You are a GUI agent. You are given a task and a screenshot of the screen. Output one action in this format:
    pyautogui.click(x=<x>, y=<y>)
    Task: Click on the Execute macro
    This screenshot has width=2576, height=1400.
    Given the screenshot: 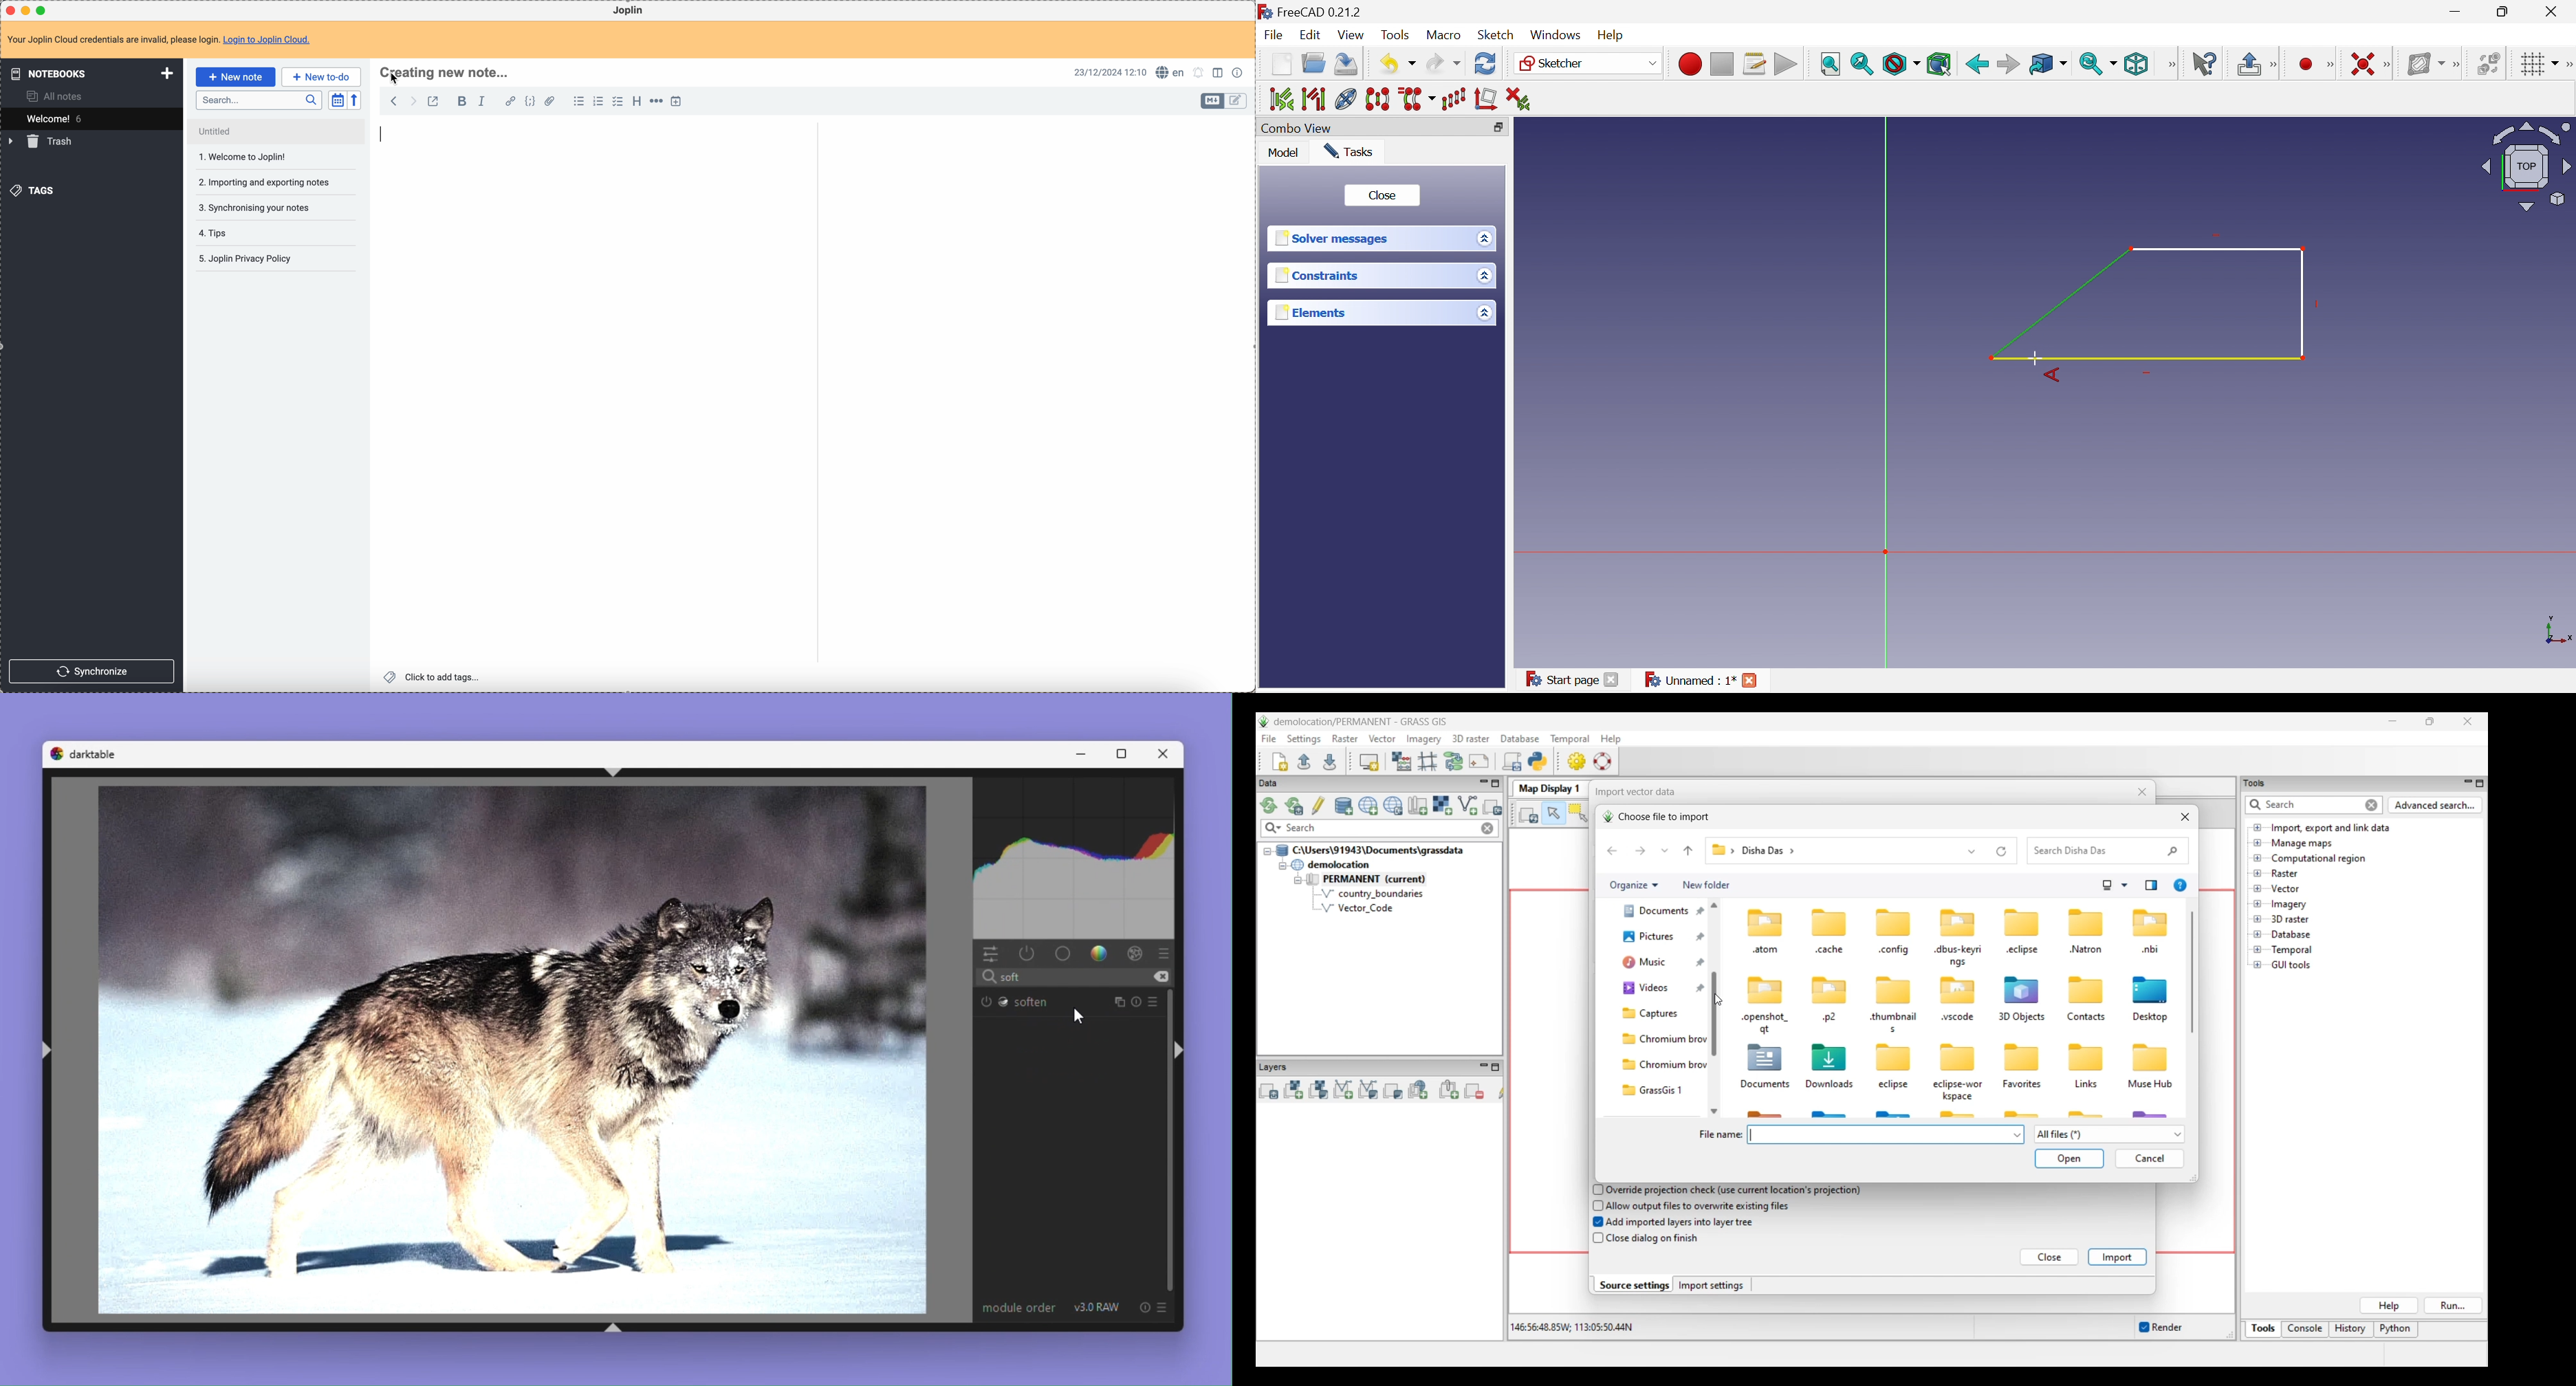 What is the action you would take?
    pyautogui.click(x=1784, y=64)
    